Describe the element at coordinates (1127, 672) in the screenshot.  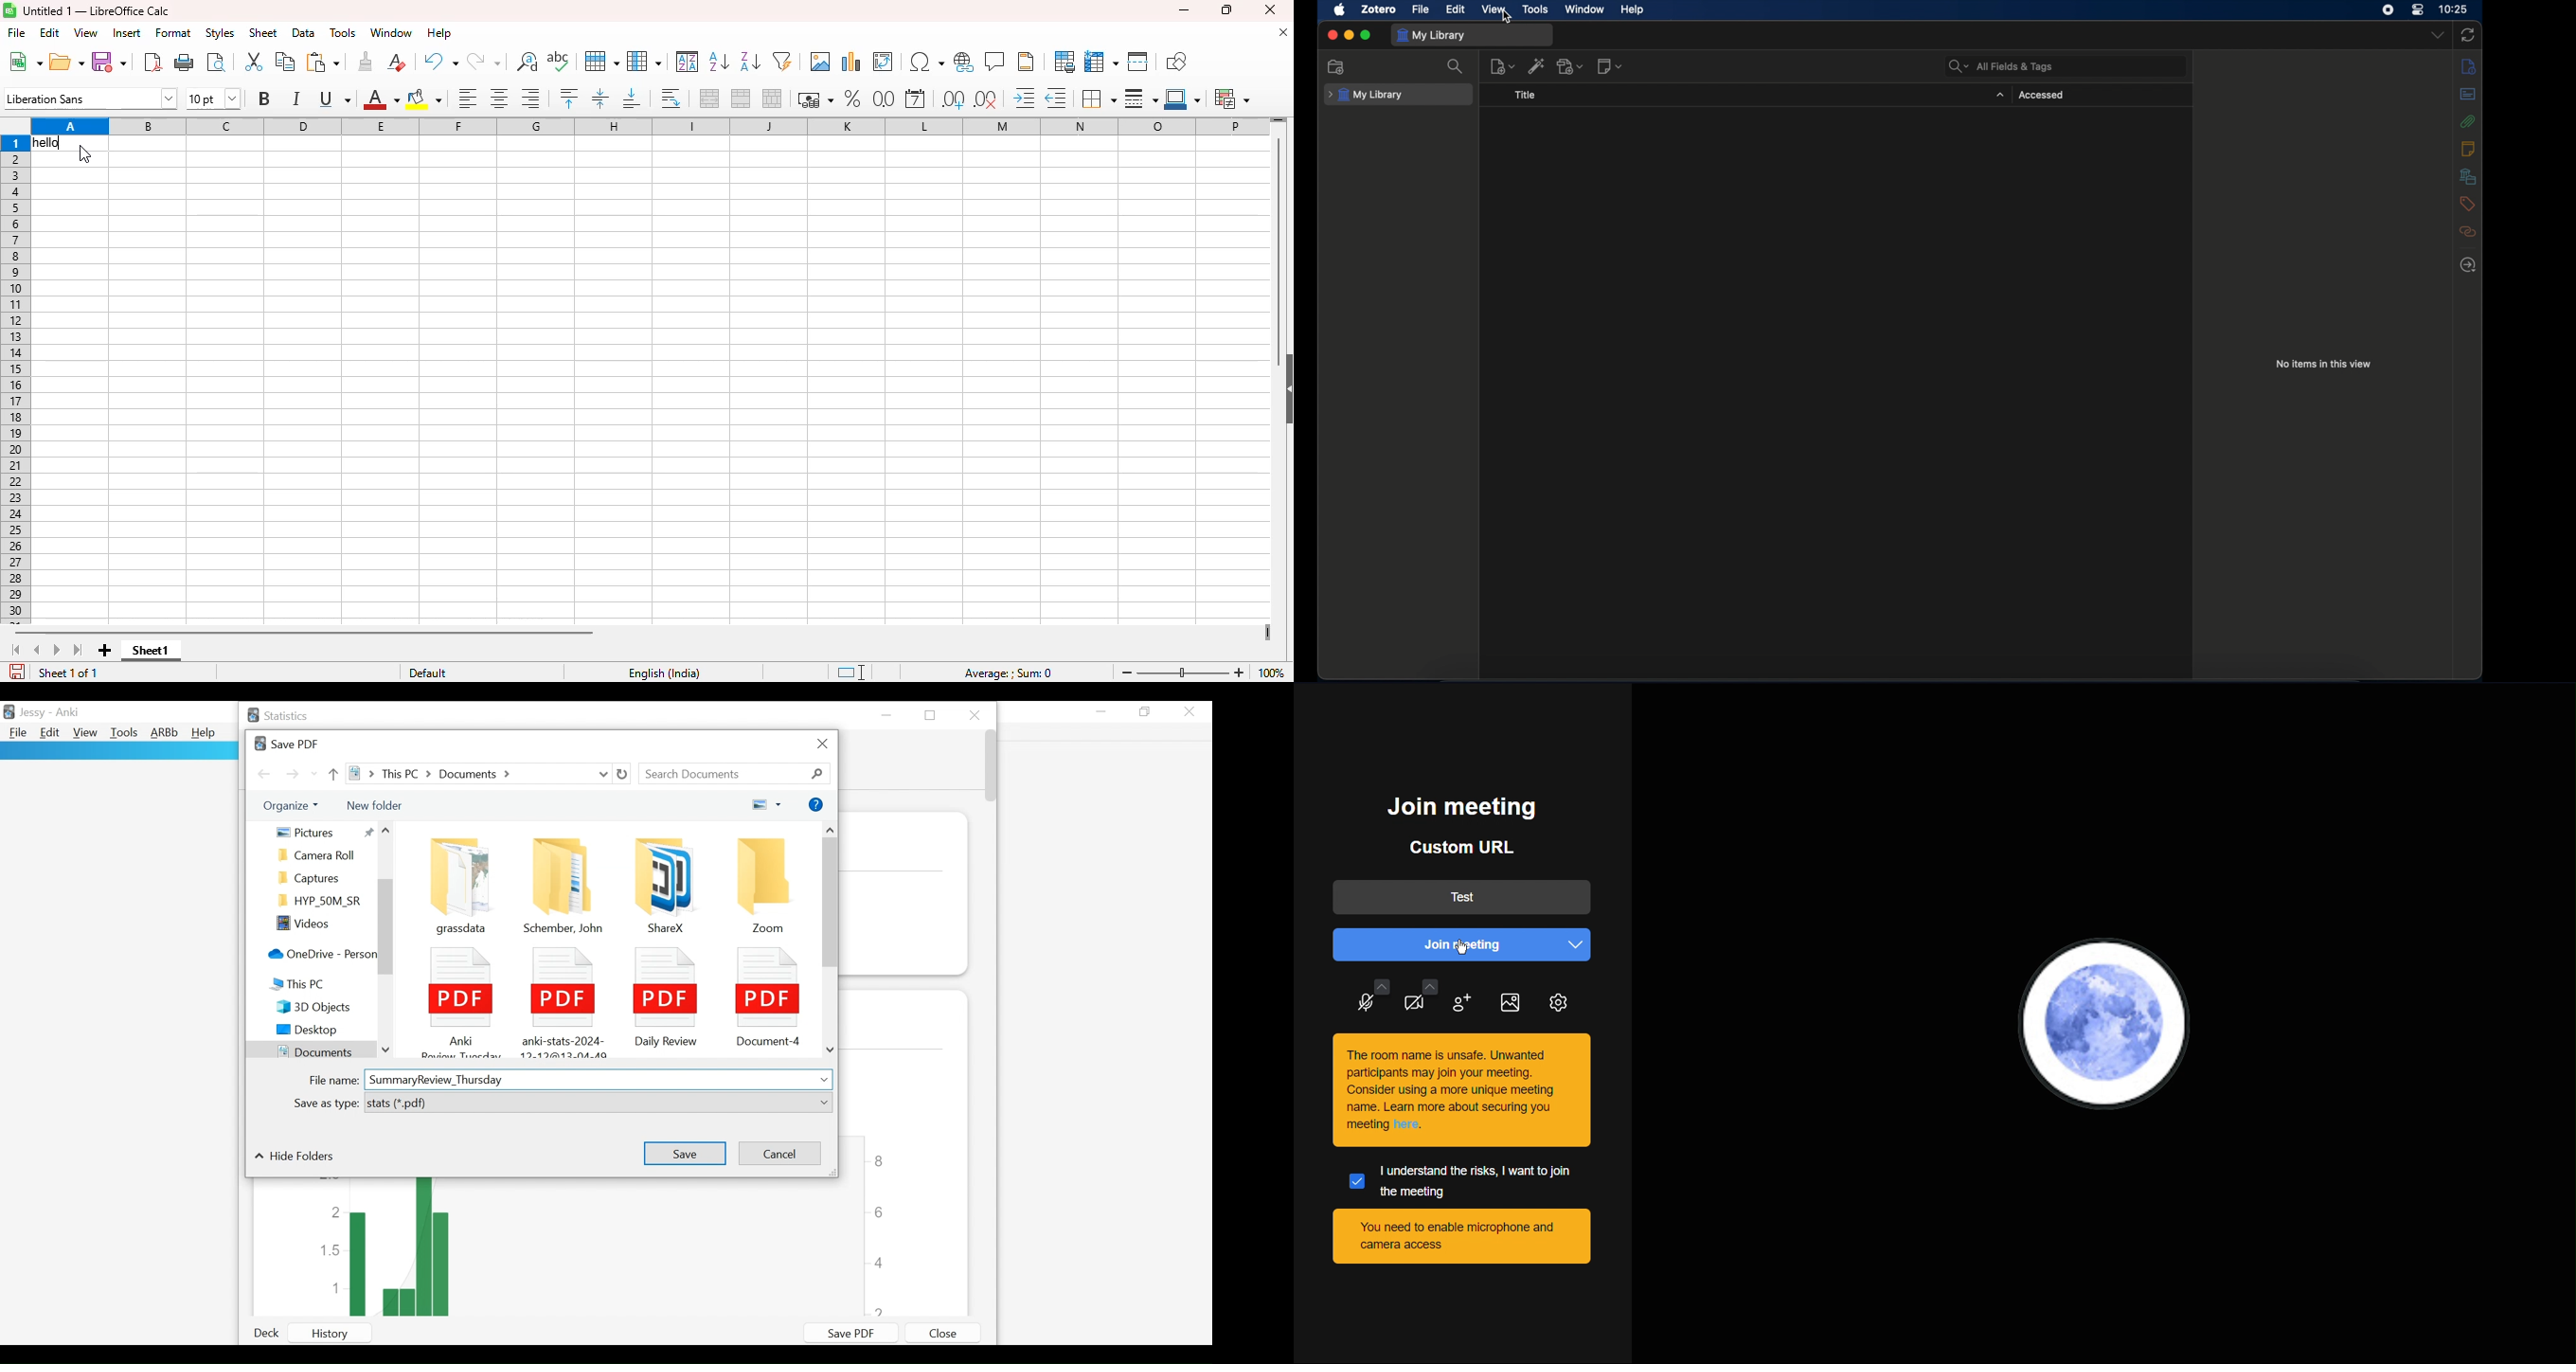
I see `zoom out` at that location.